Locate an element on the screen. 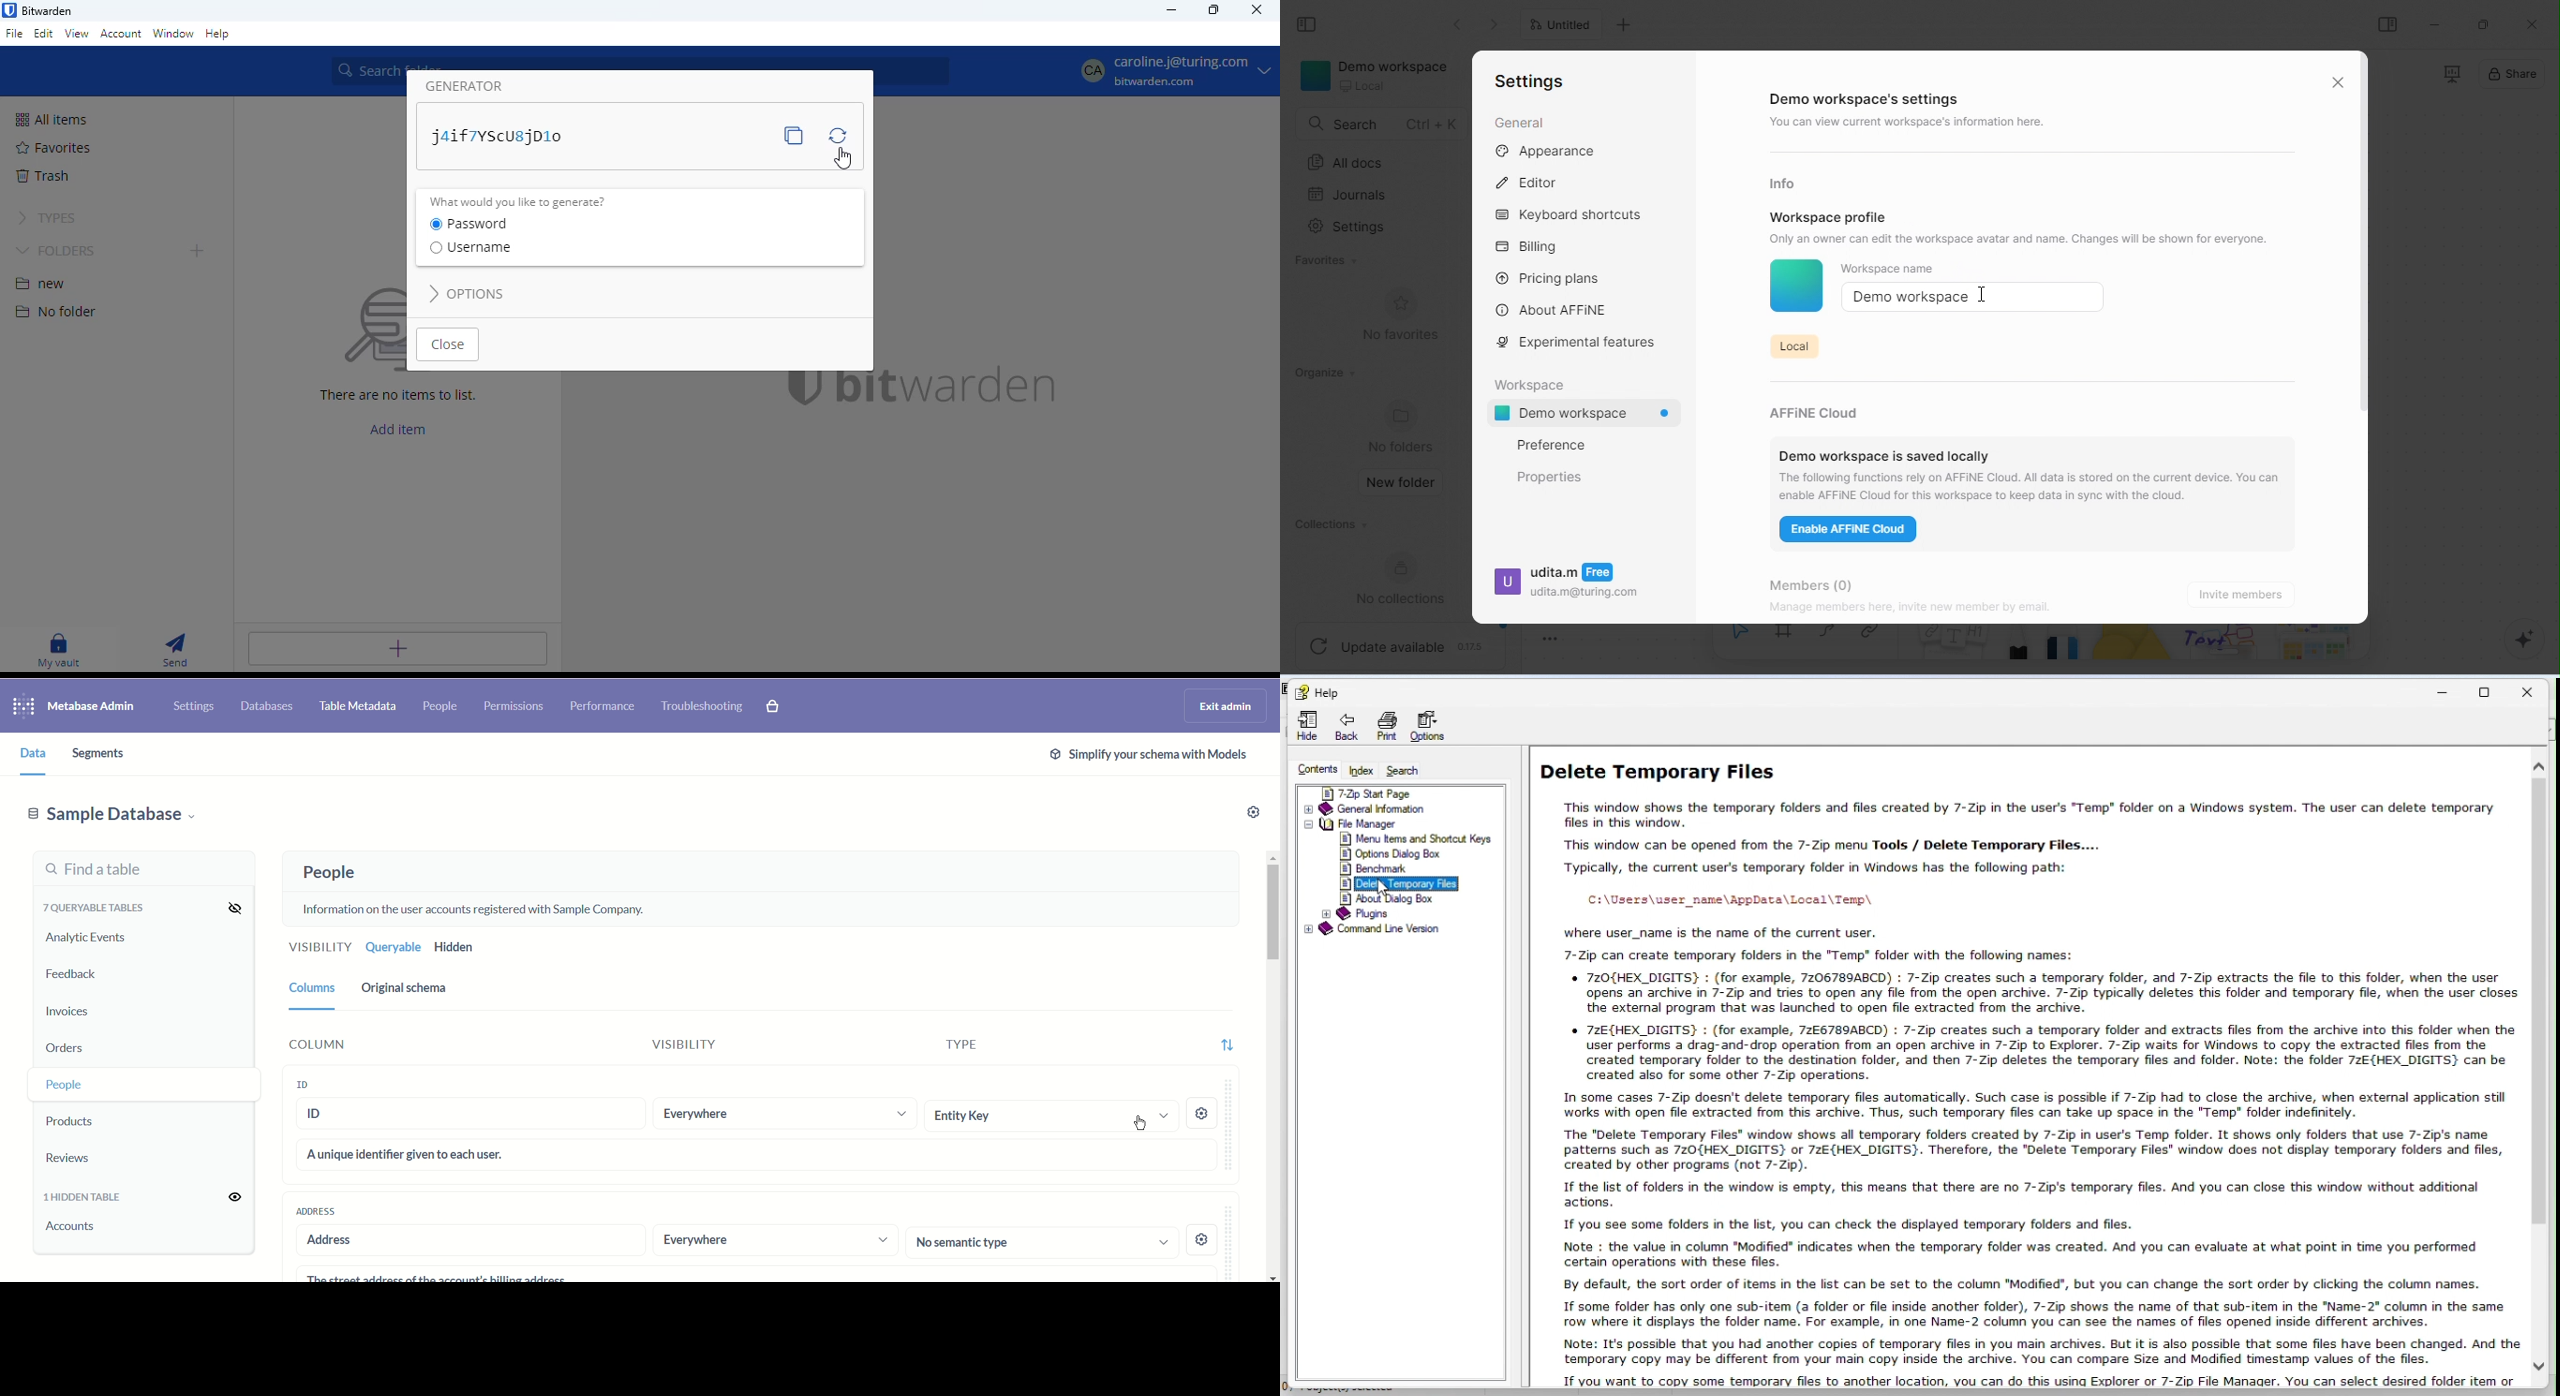  Everywhere is located at coordinates (775, 1241).